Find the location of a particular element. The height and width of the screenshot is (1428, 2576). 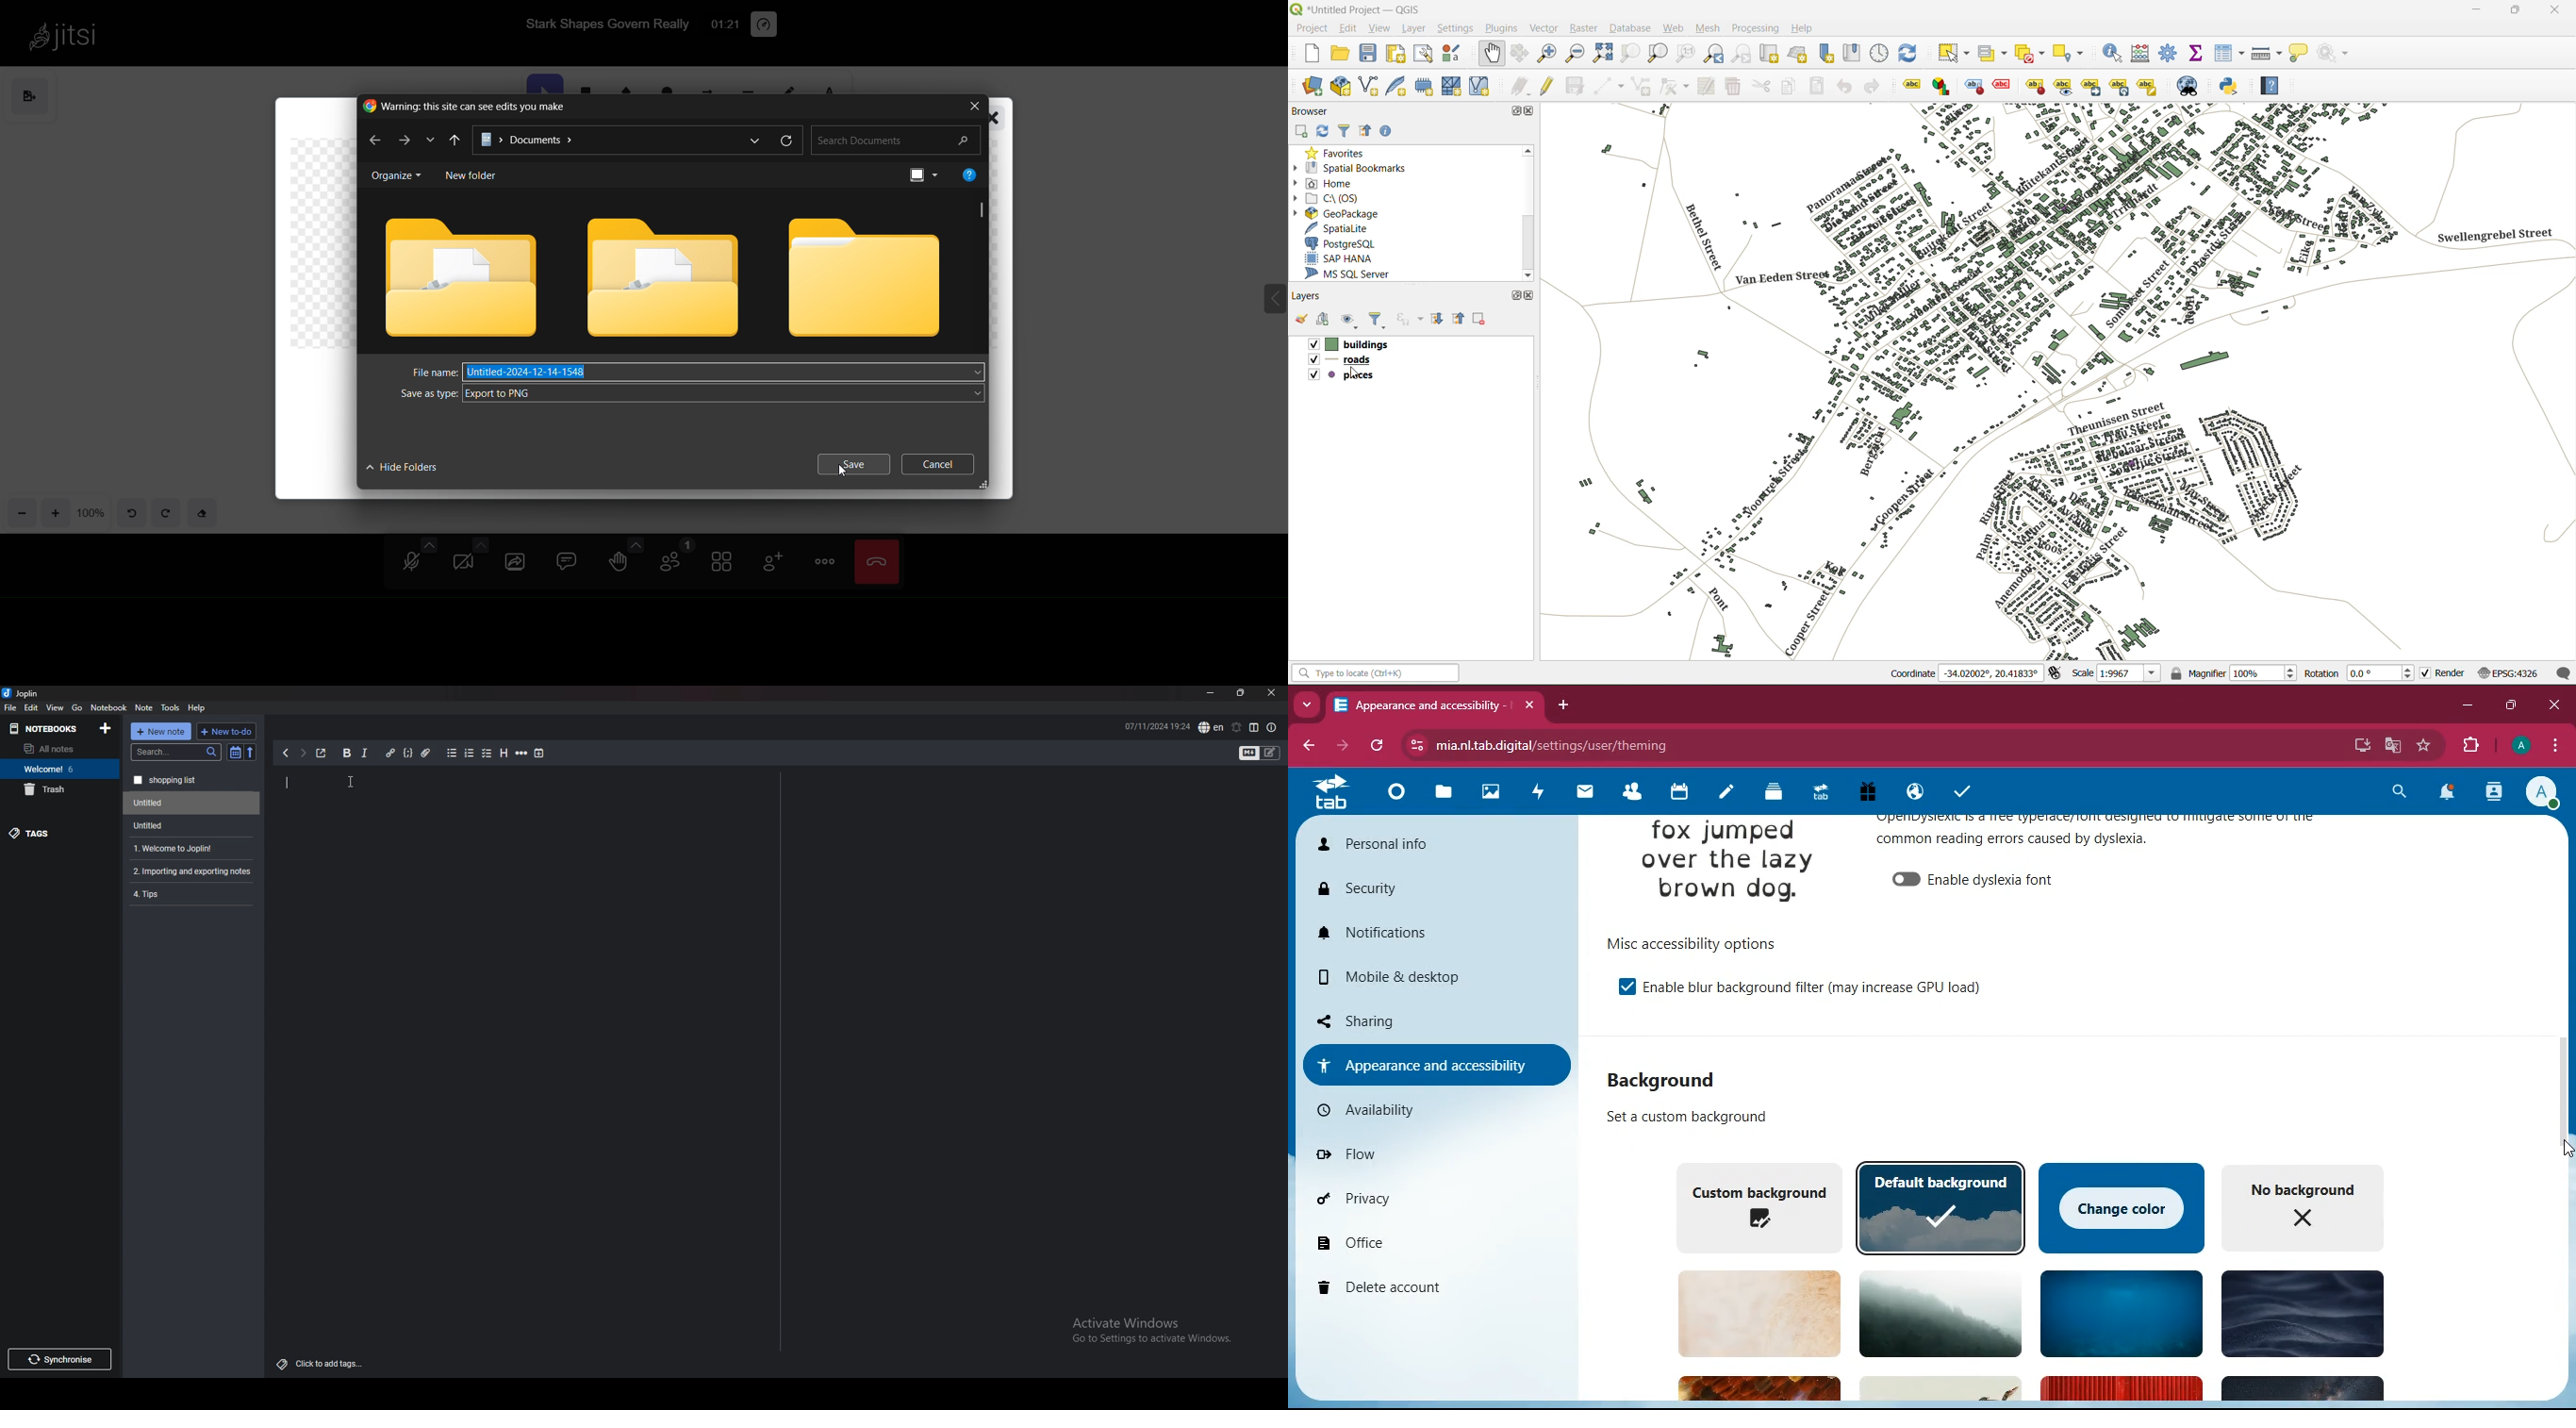

toggle external editor is located at coordinates (321, 753).